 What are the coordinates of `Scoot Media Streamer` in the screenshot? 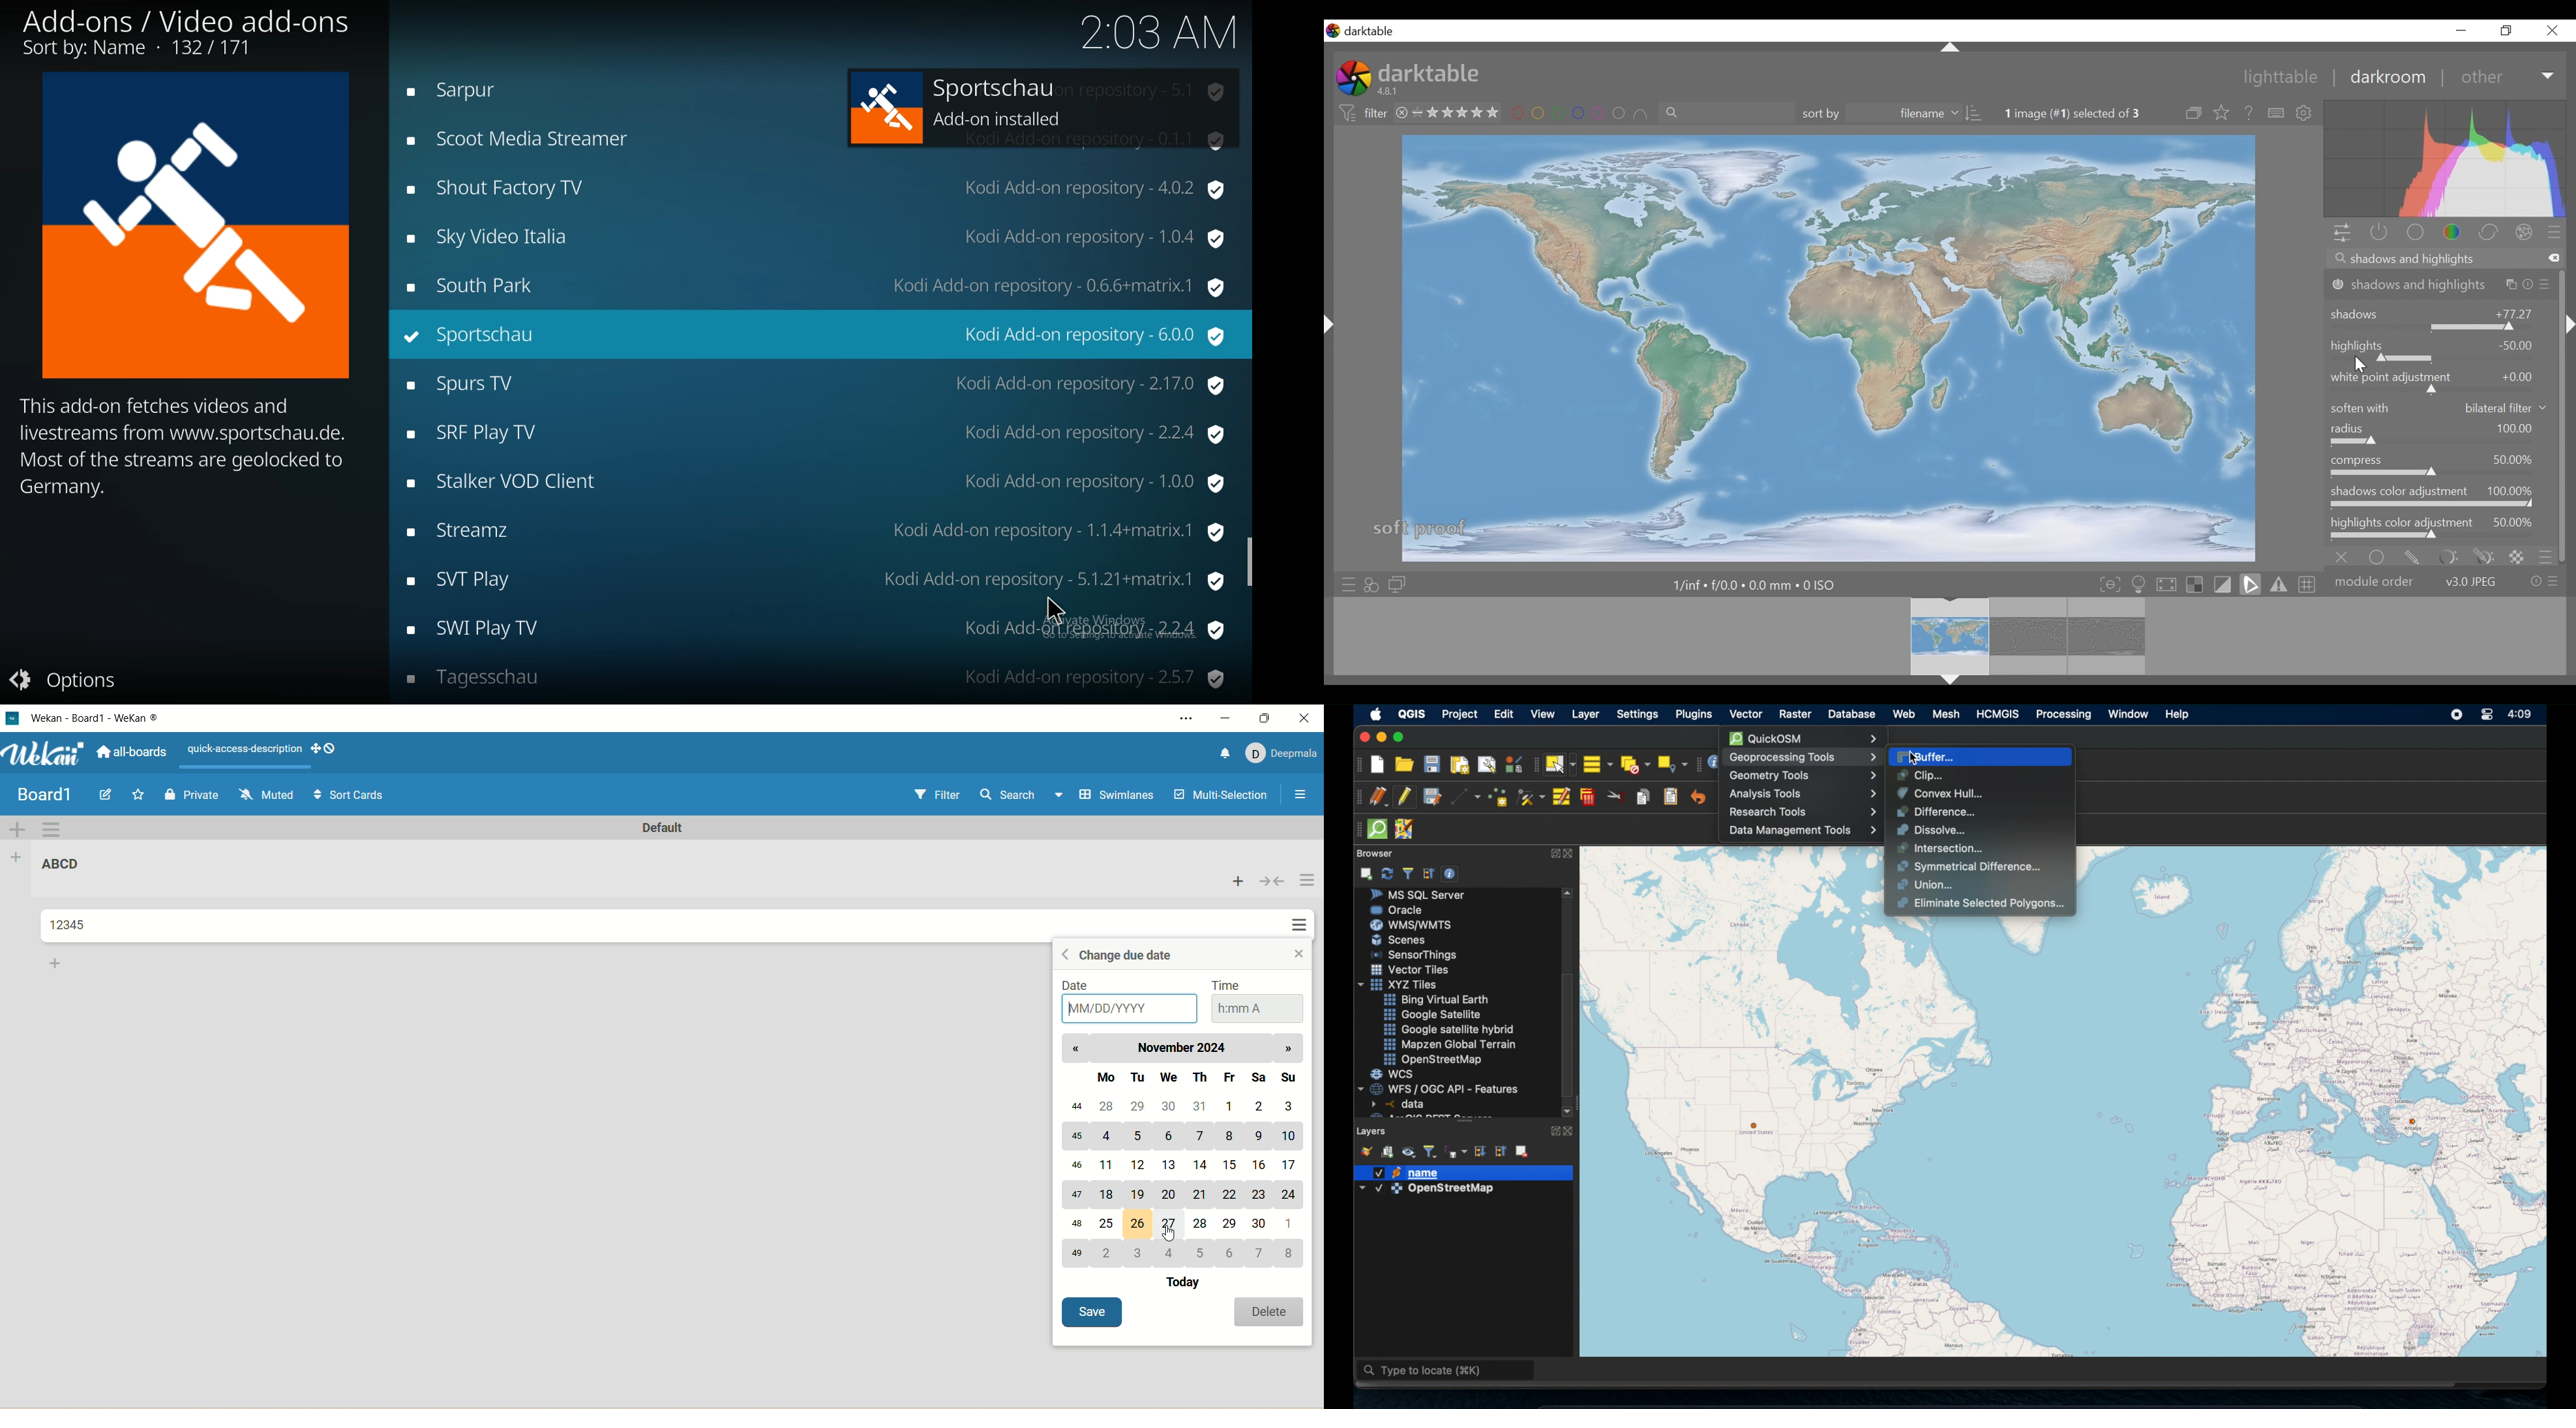 It's located at (568, 141).